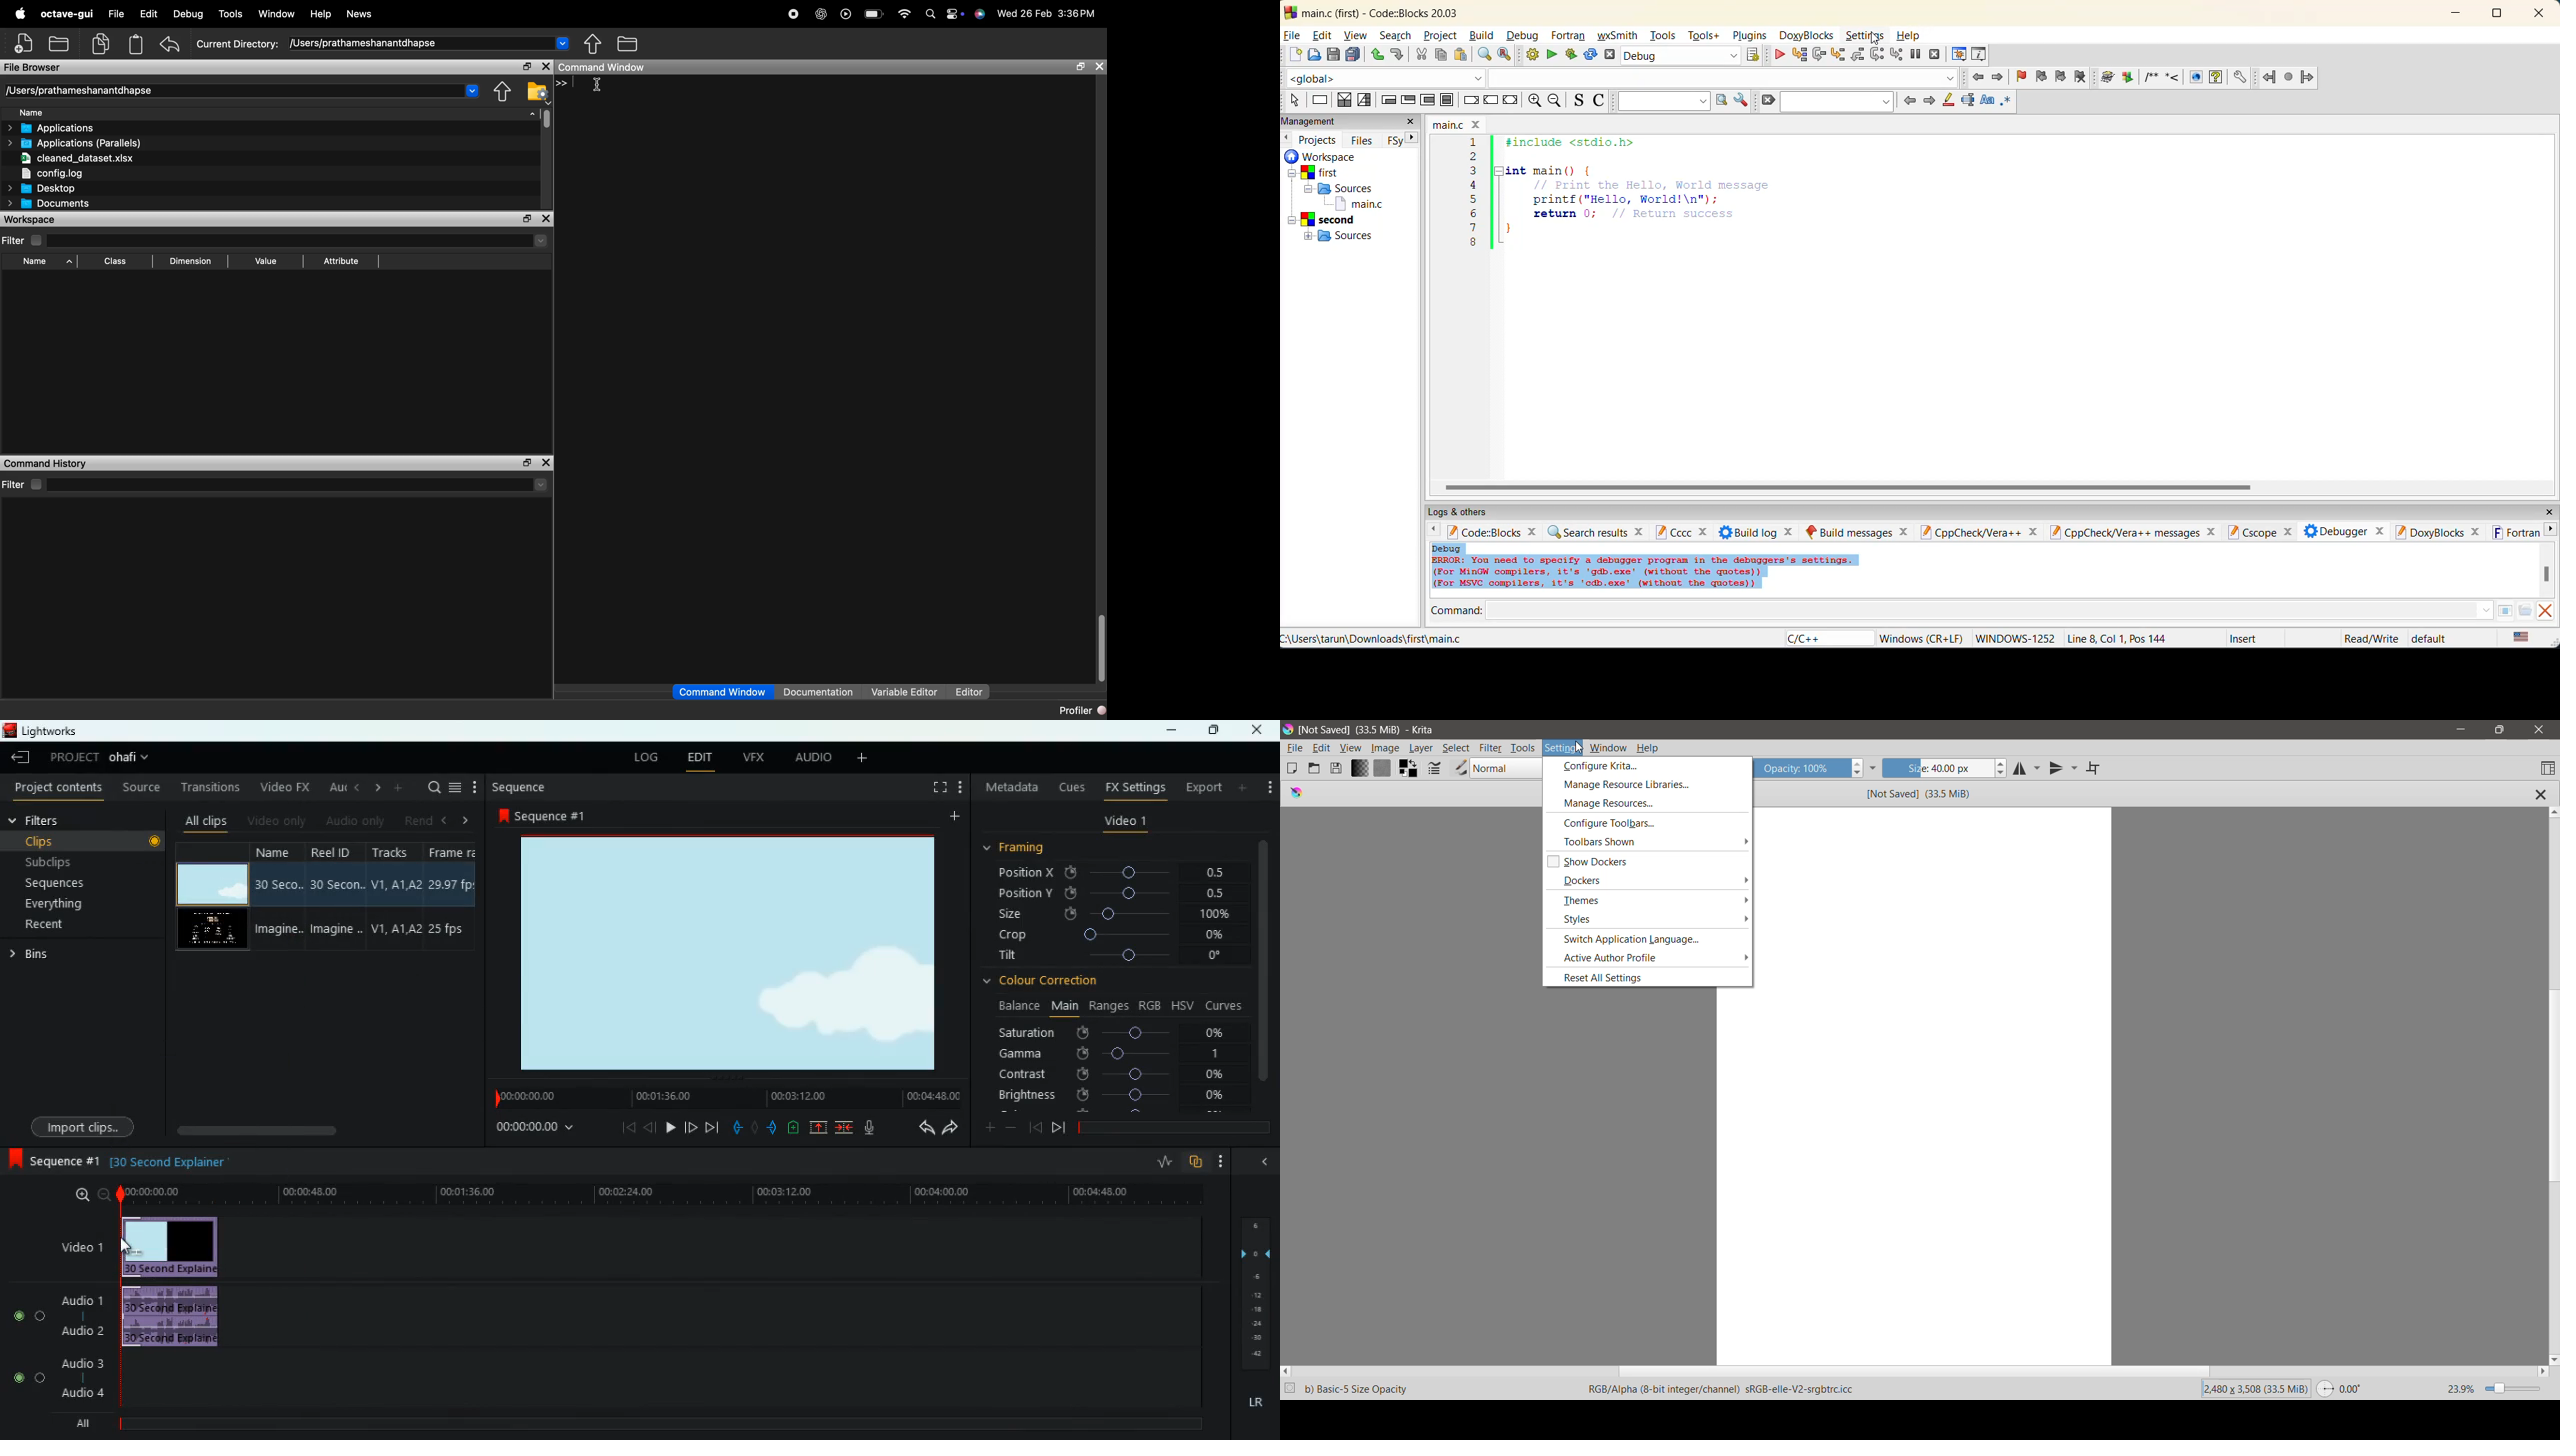 Image resolution: width=2576 pixels, height=1456 pixels. I want to click on battery, so click(793, 1129).